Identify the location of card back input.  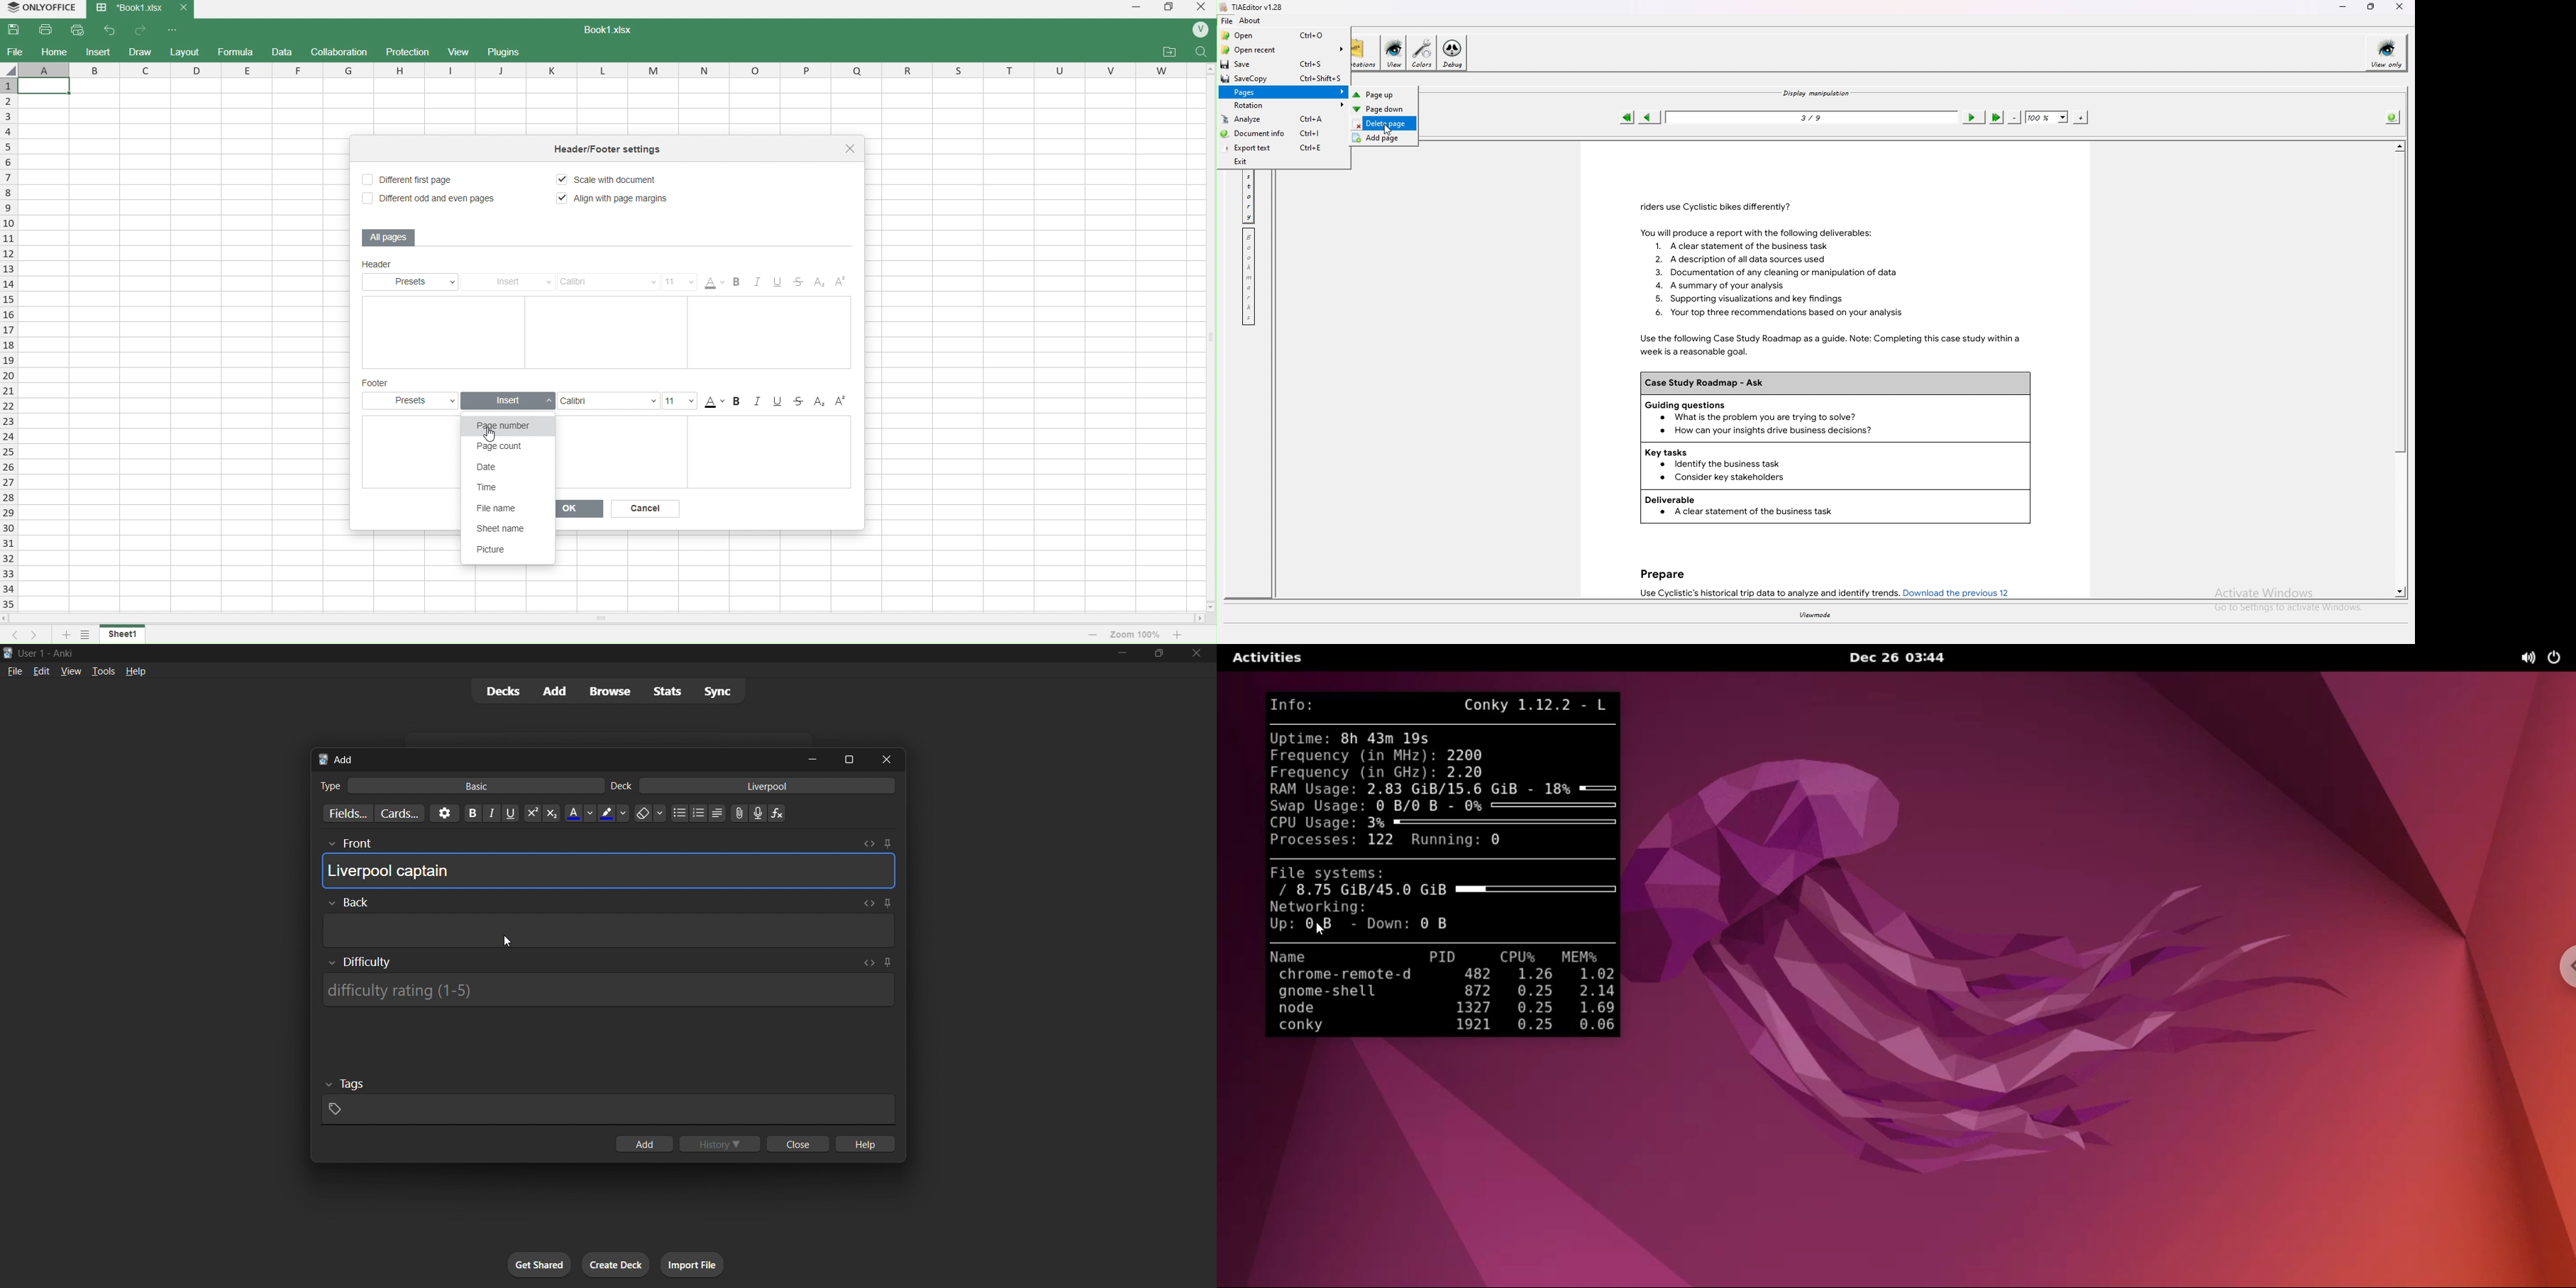
(610, 931).